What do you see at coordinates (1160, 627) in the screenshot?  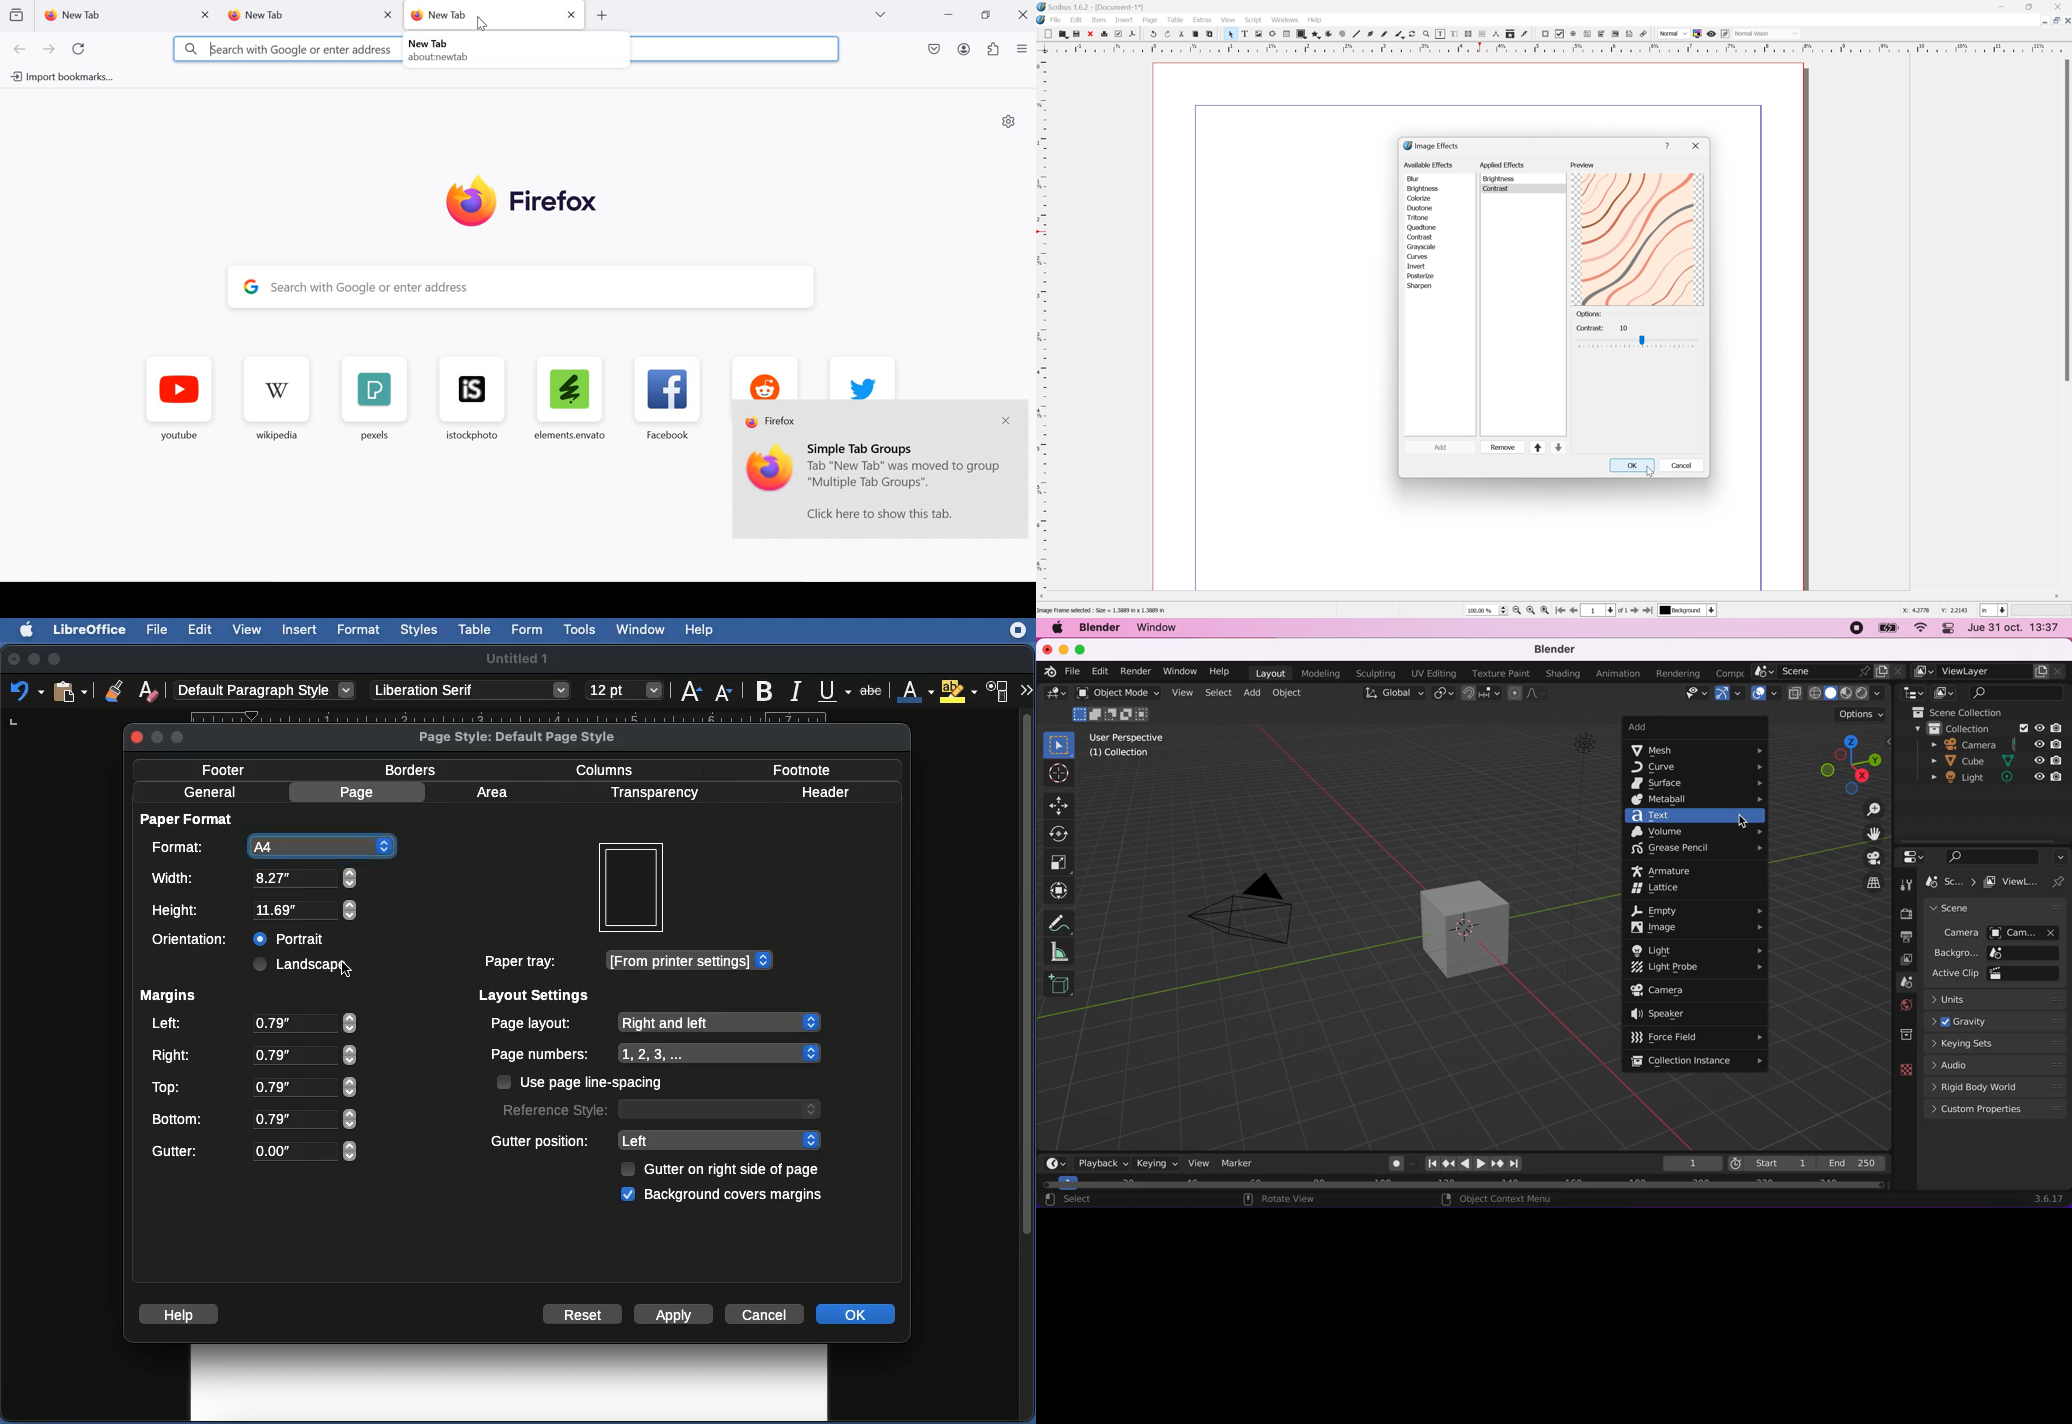 I see `window` at bounding box center [1160, 627].